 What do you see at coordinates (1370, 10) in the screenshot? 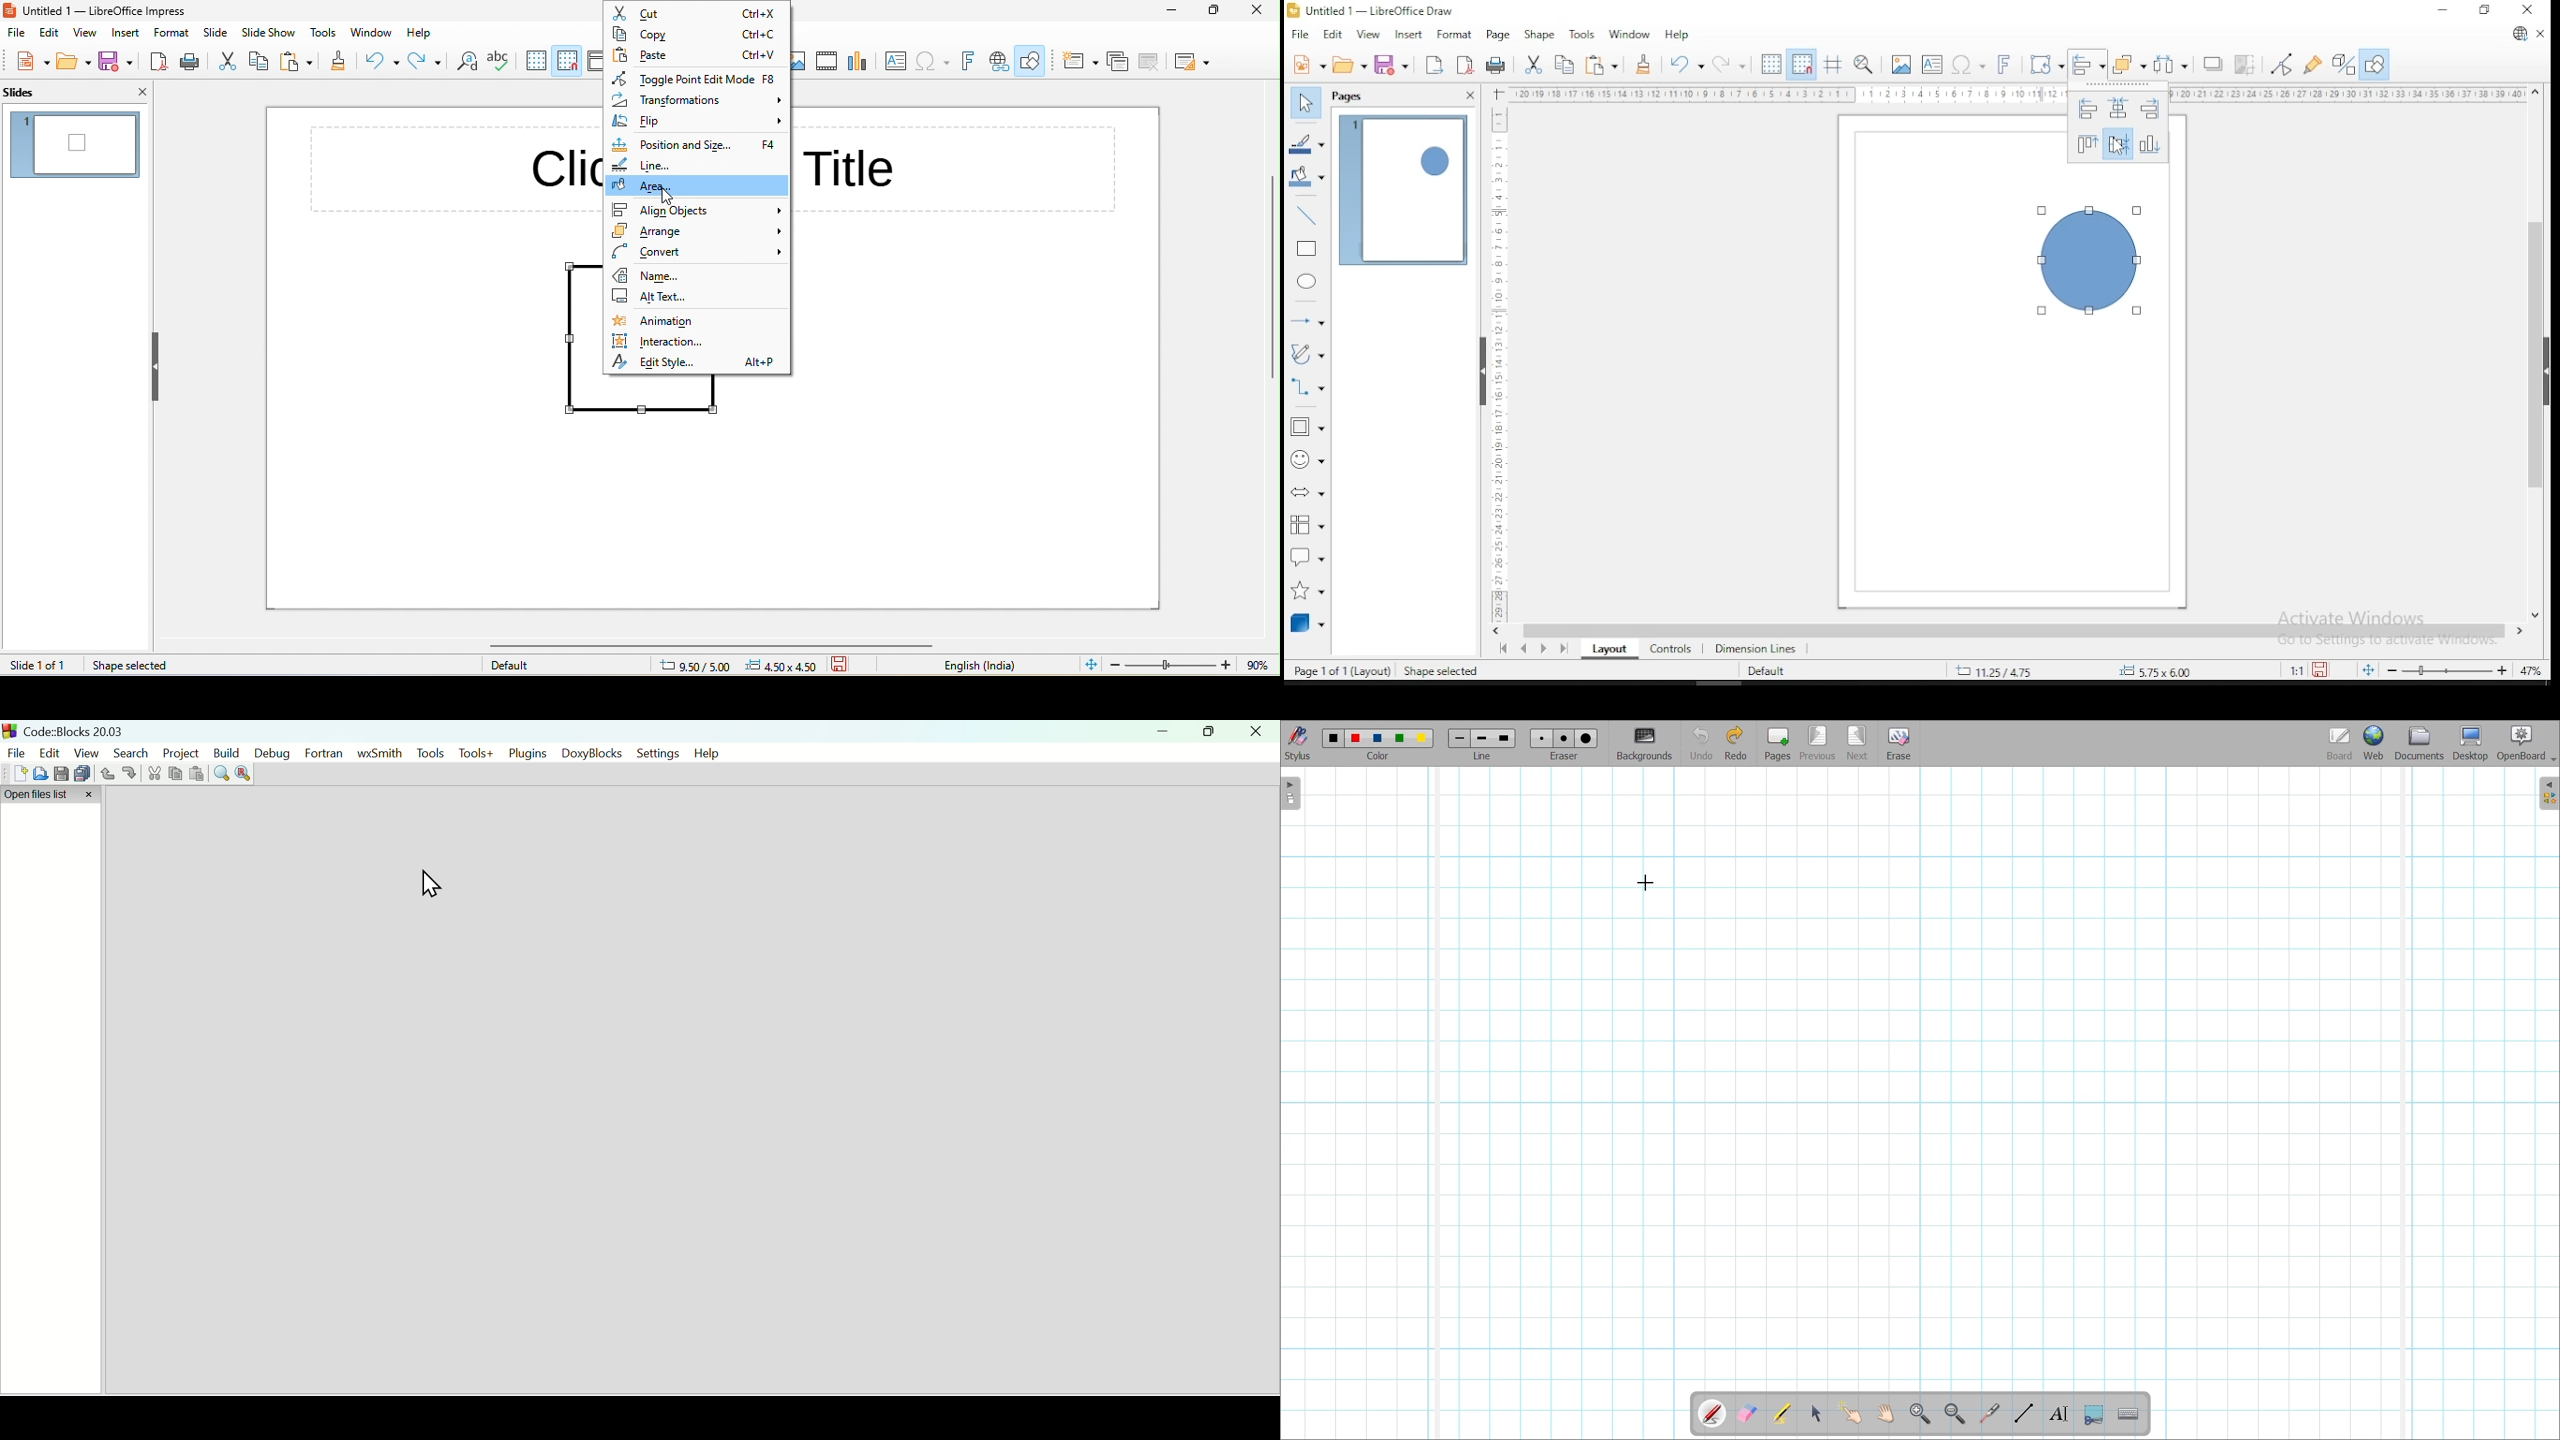
I see `untitled 1 - LibreOffice Draw` at bounding box center [1370, 10].